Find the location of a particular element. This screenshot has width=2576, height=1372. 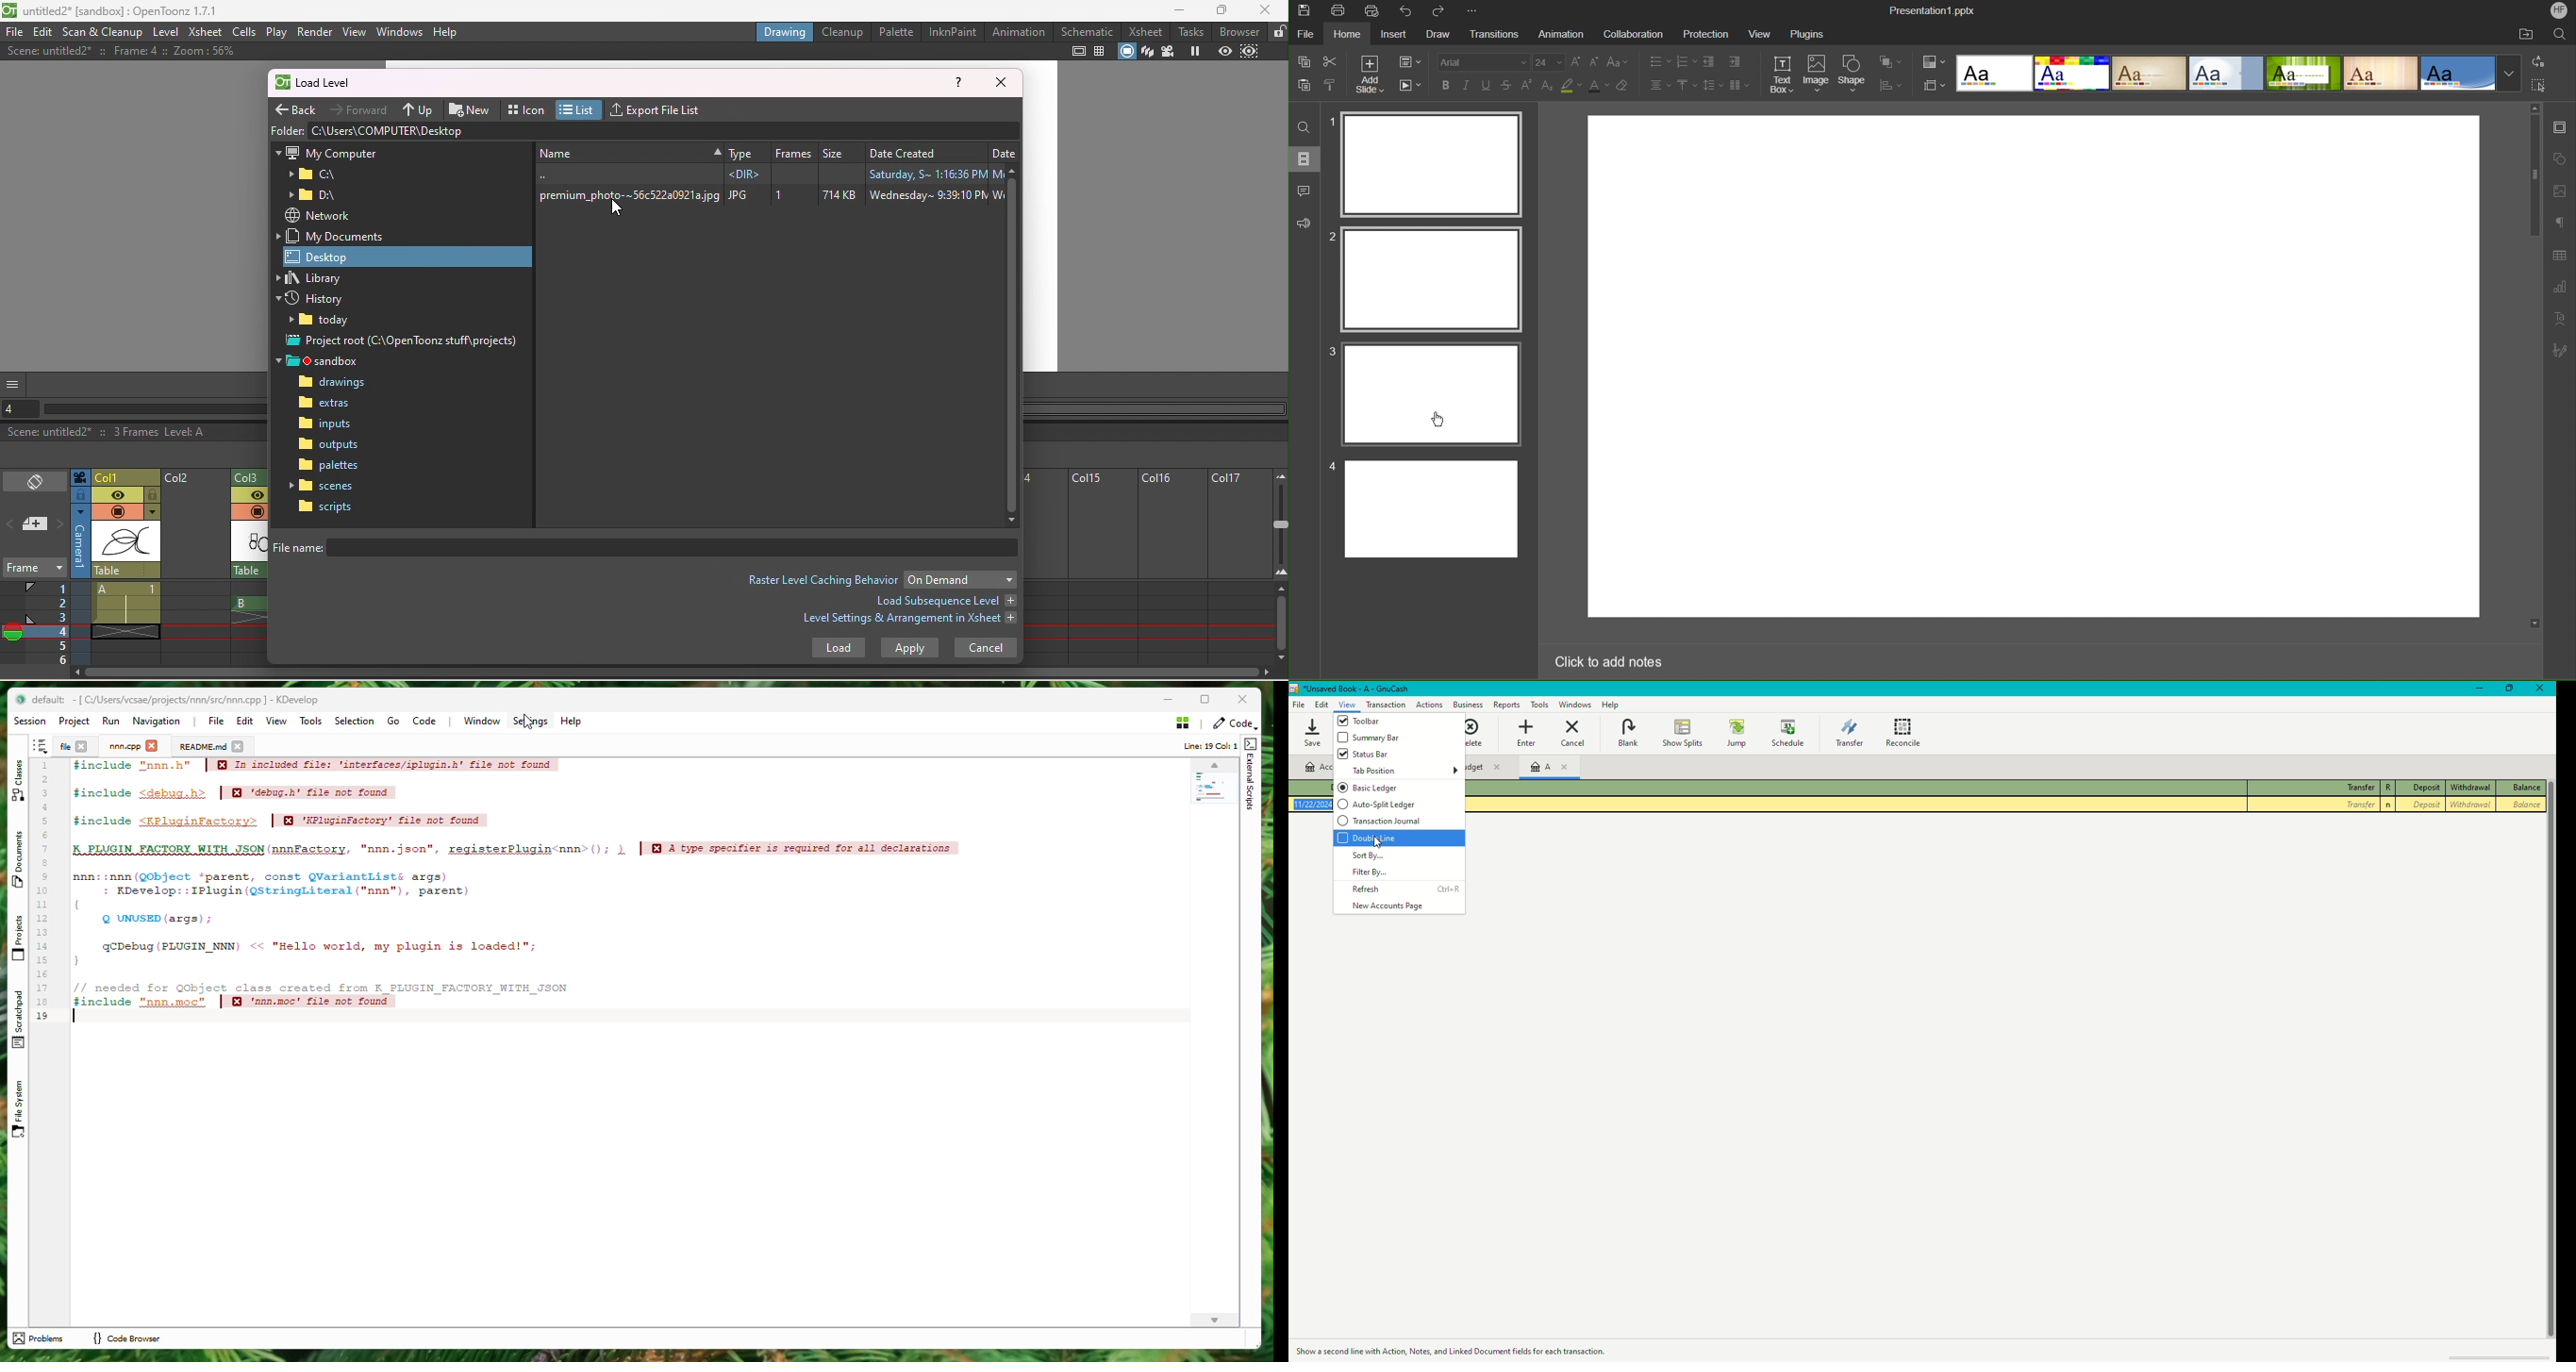

Numbered List is located at coordinates (1687, 60).